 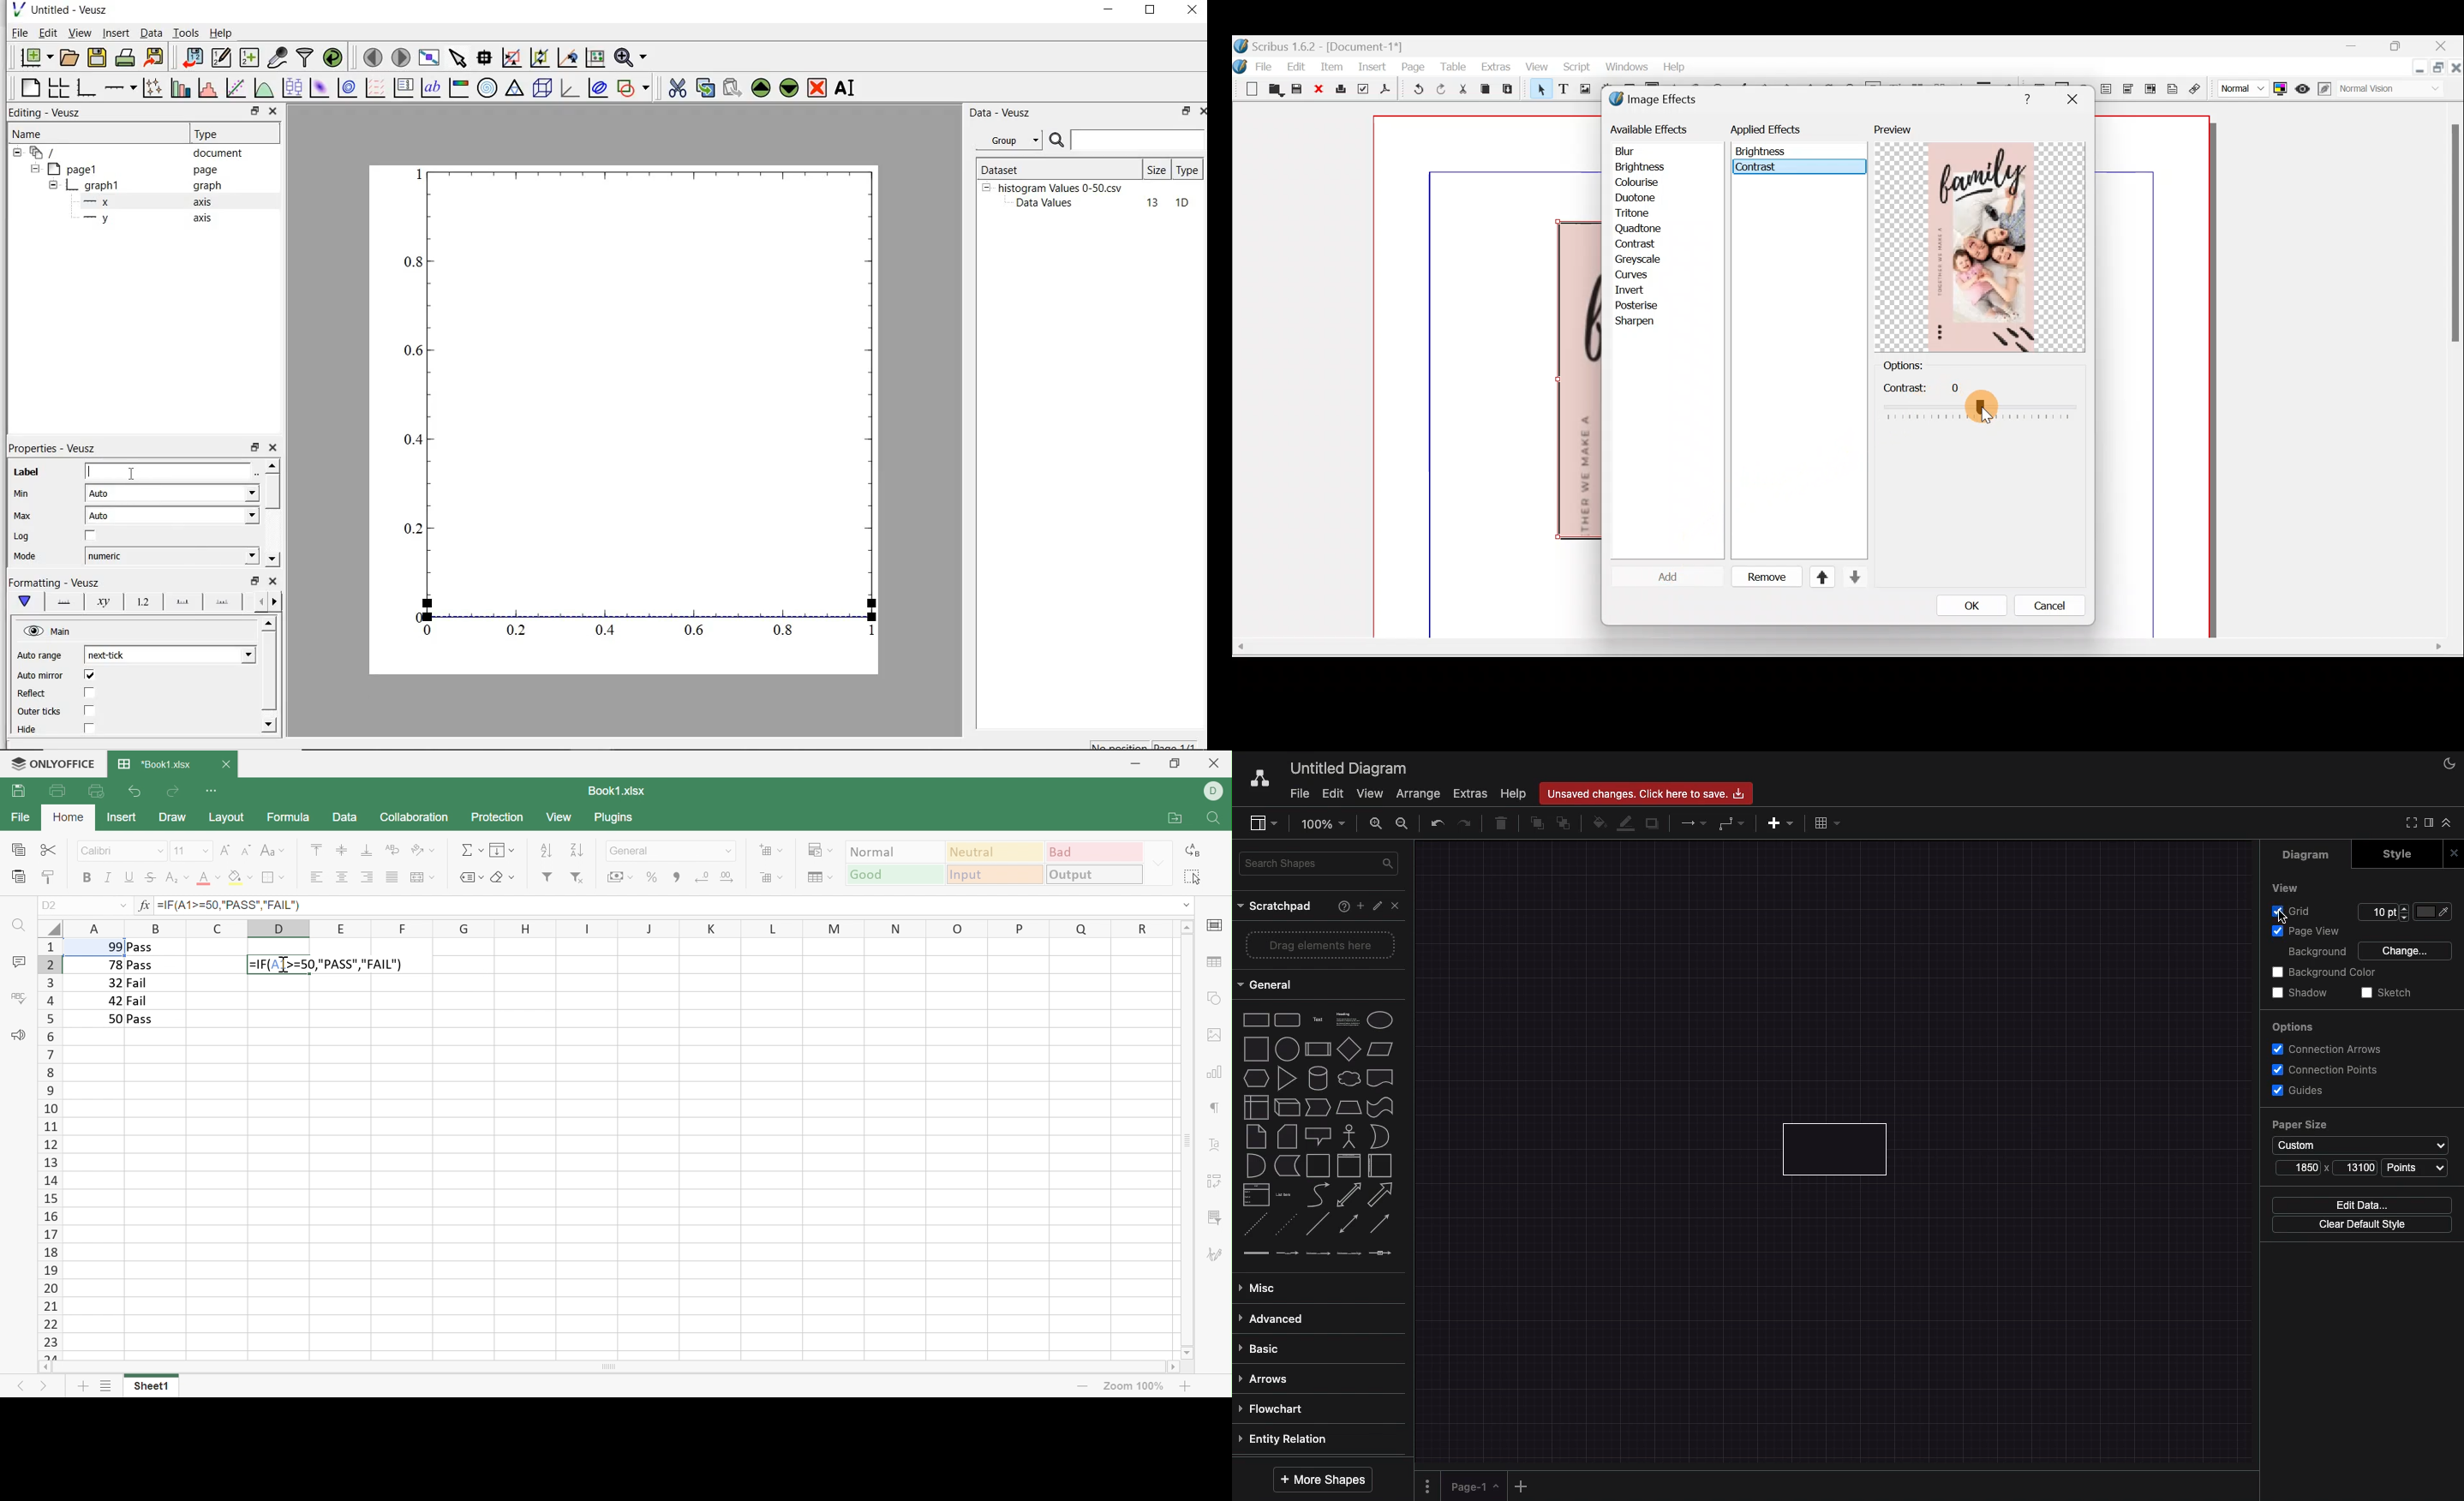 I want to click on Zoom out, so click(x=1082, y=1389).